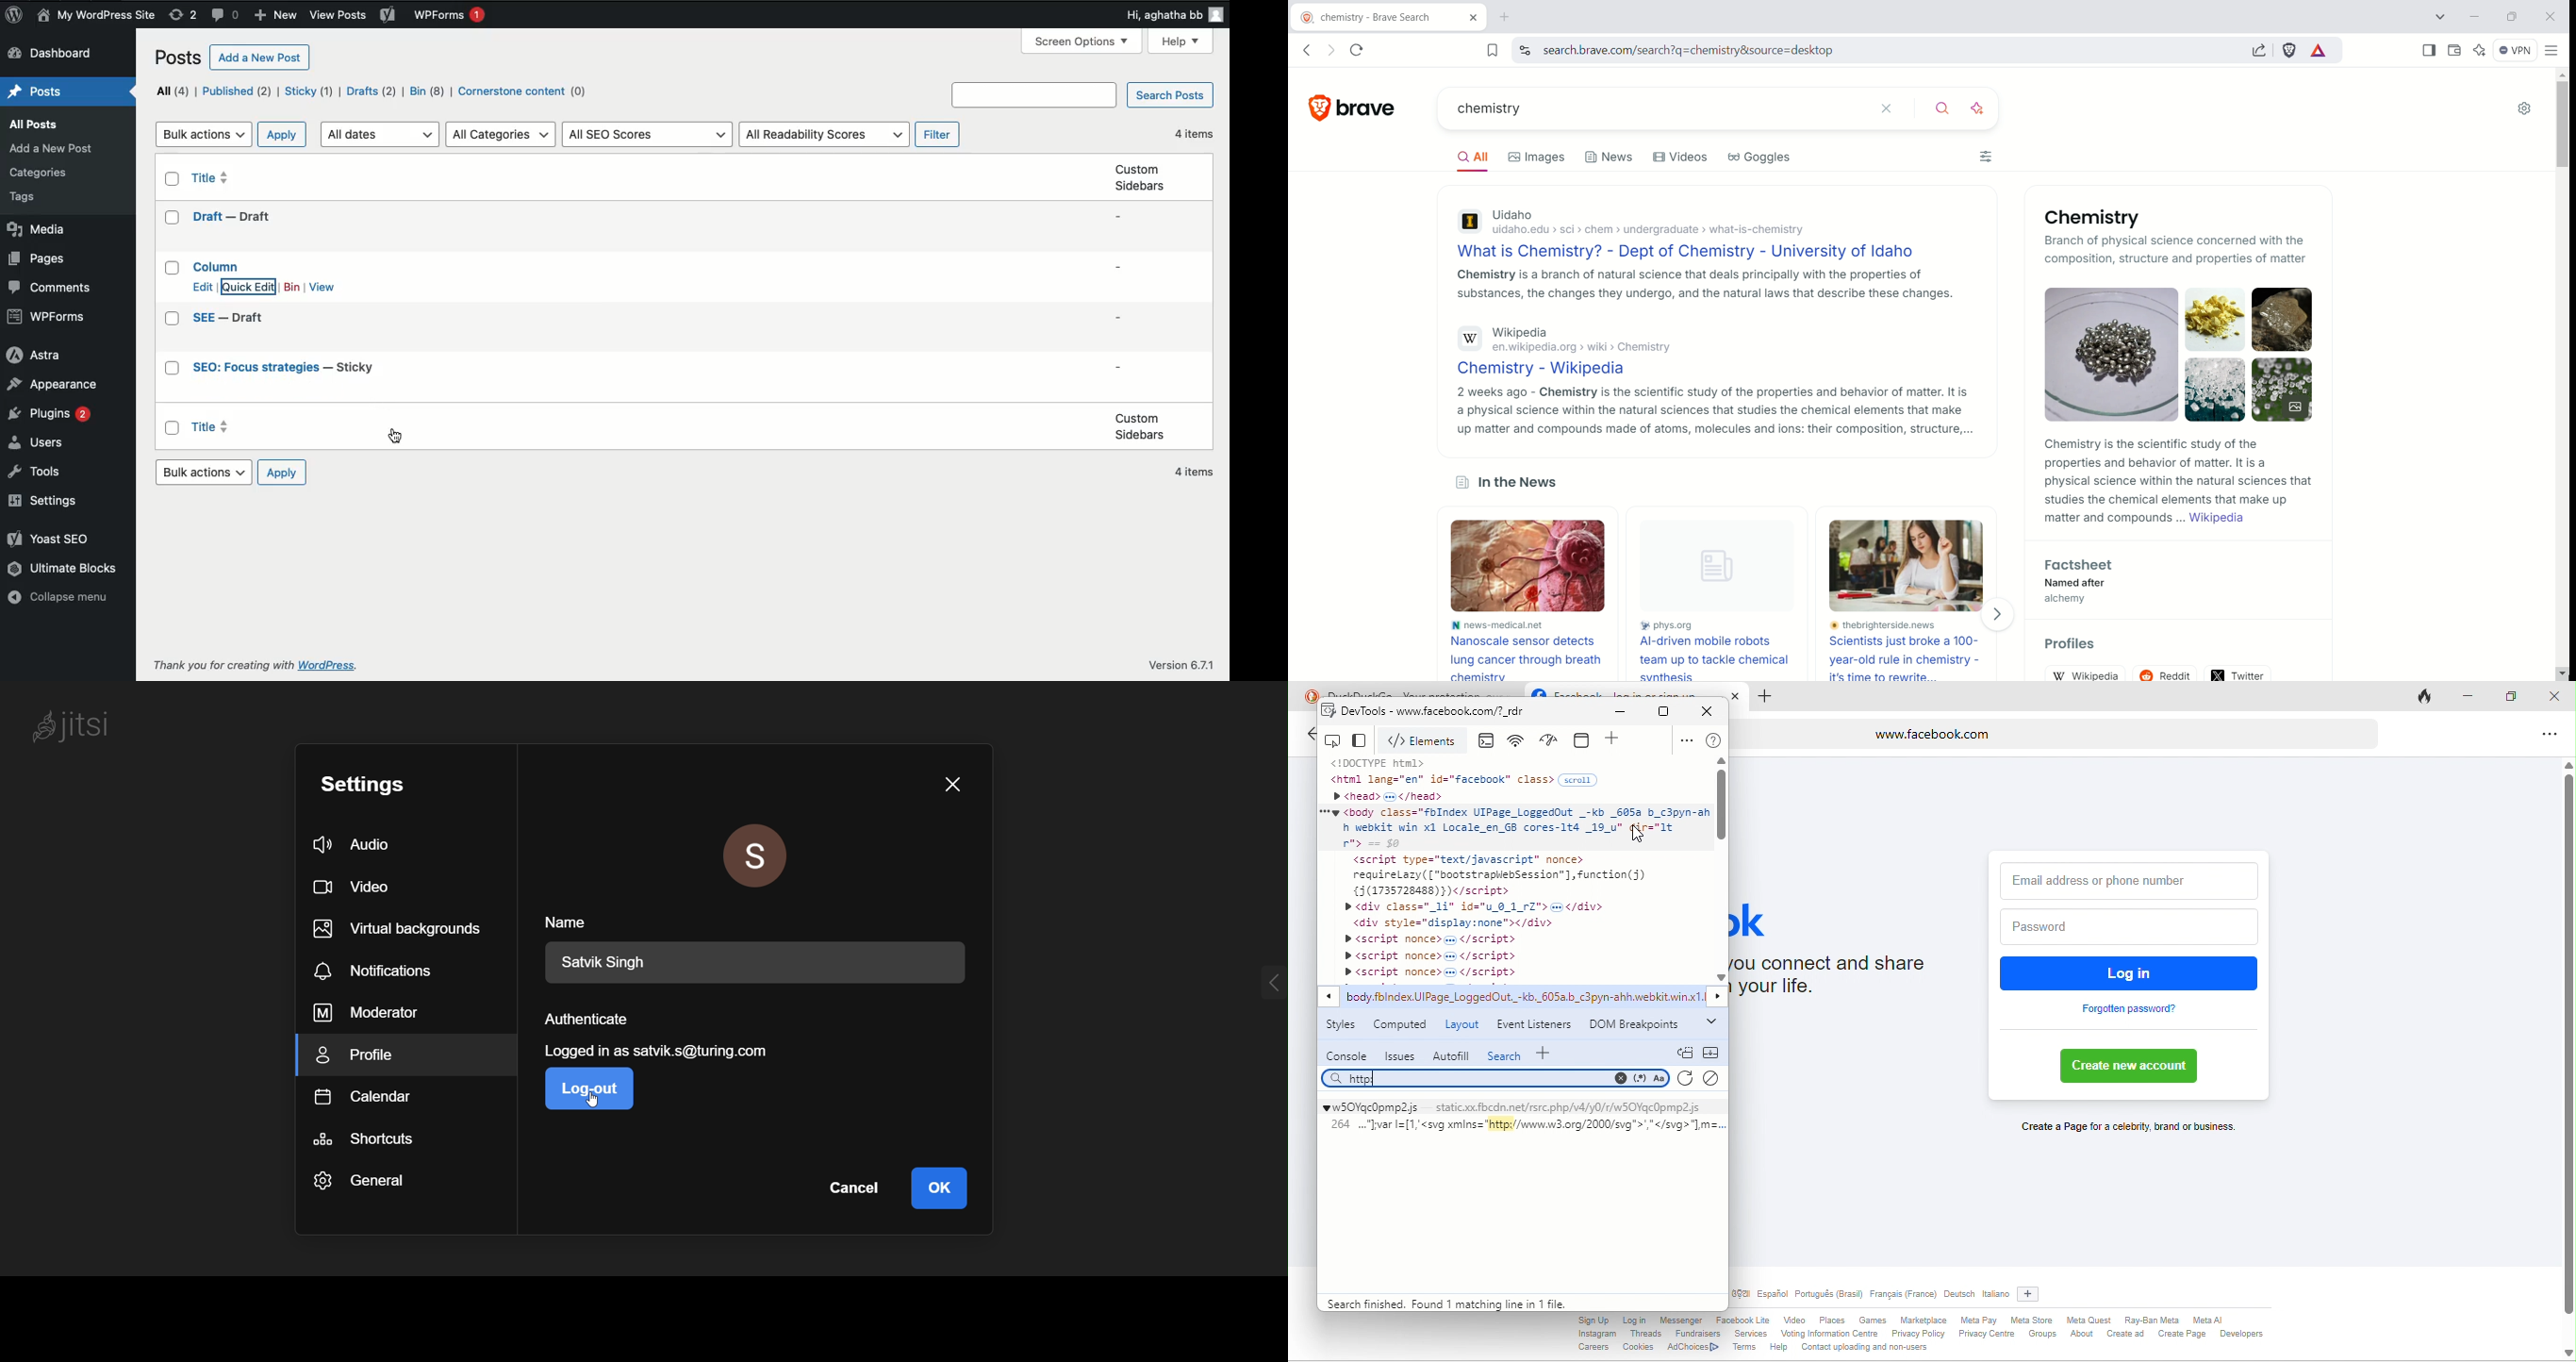  I want to click on Apply, so click(284, 133).